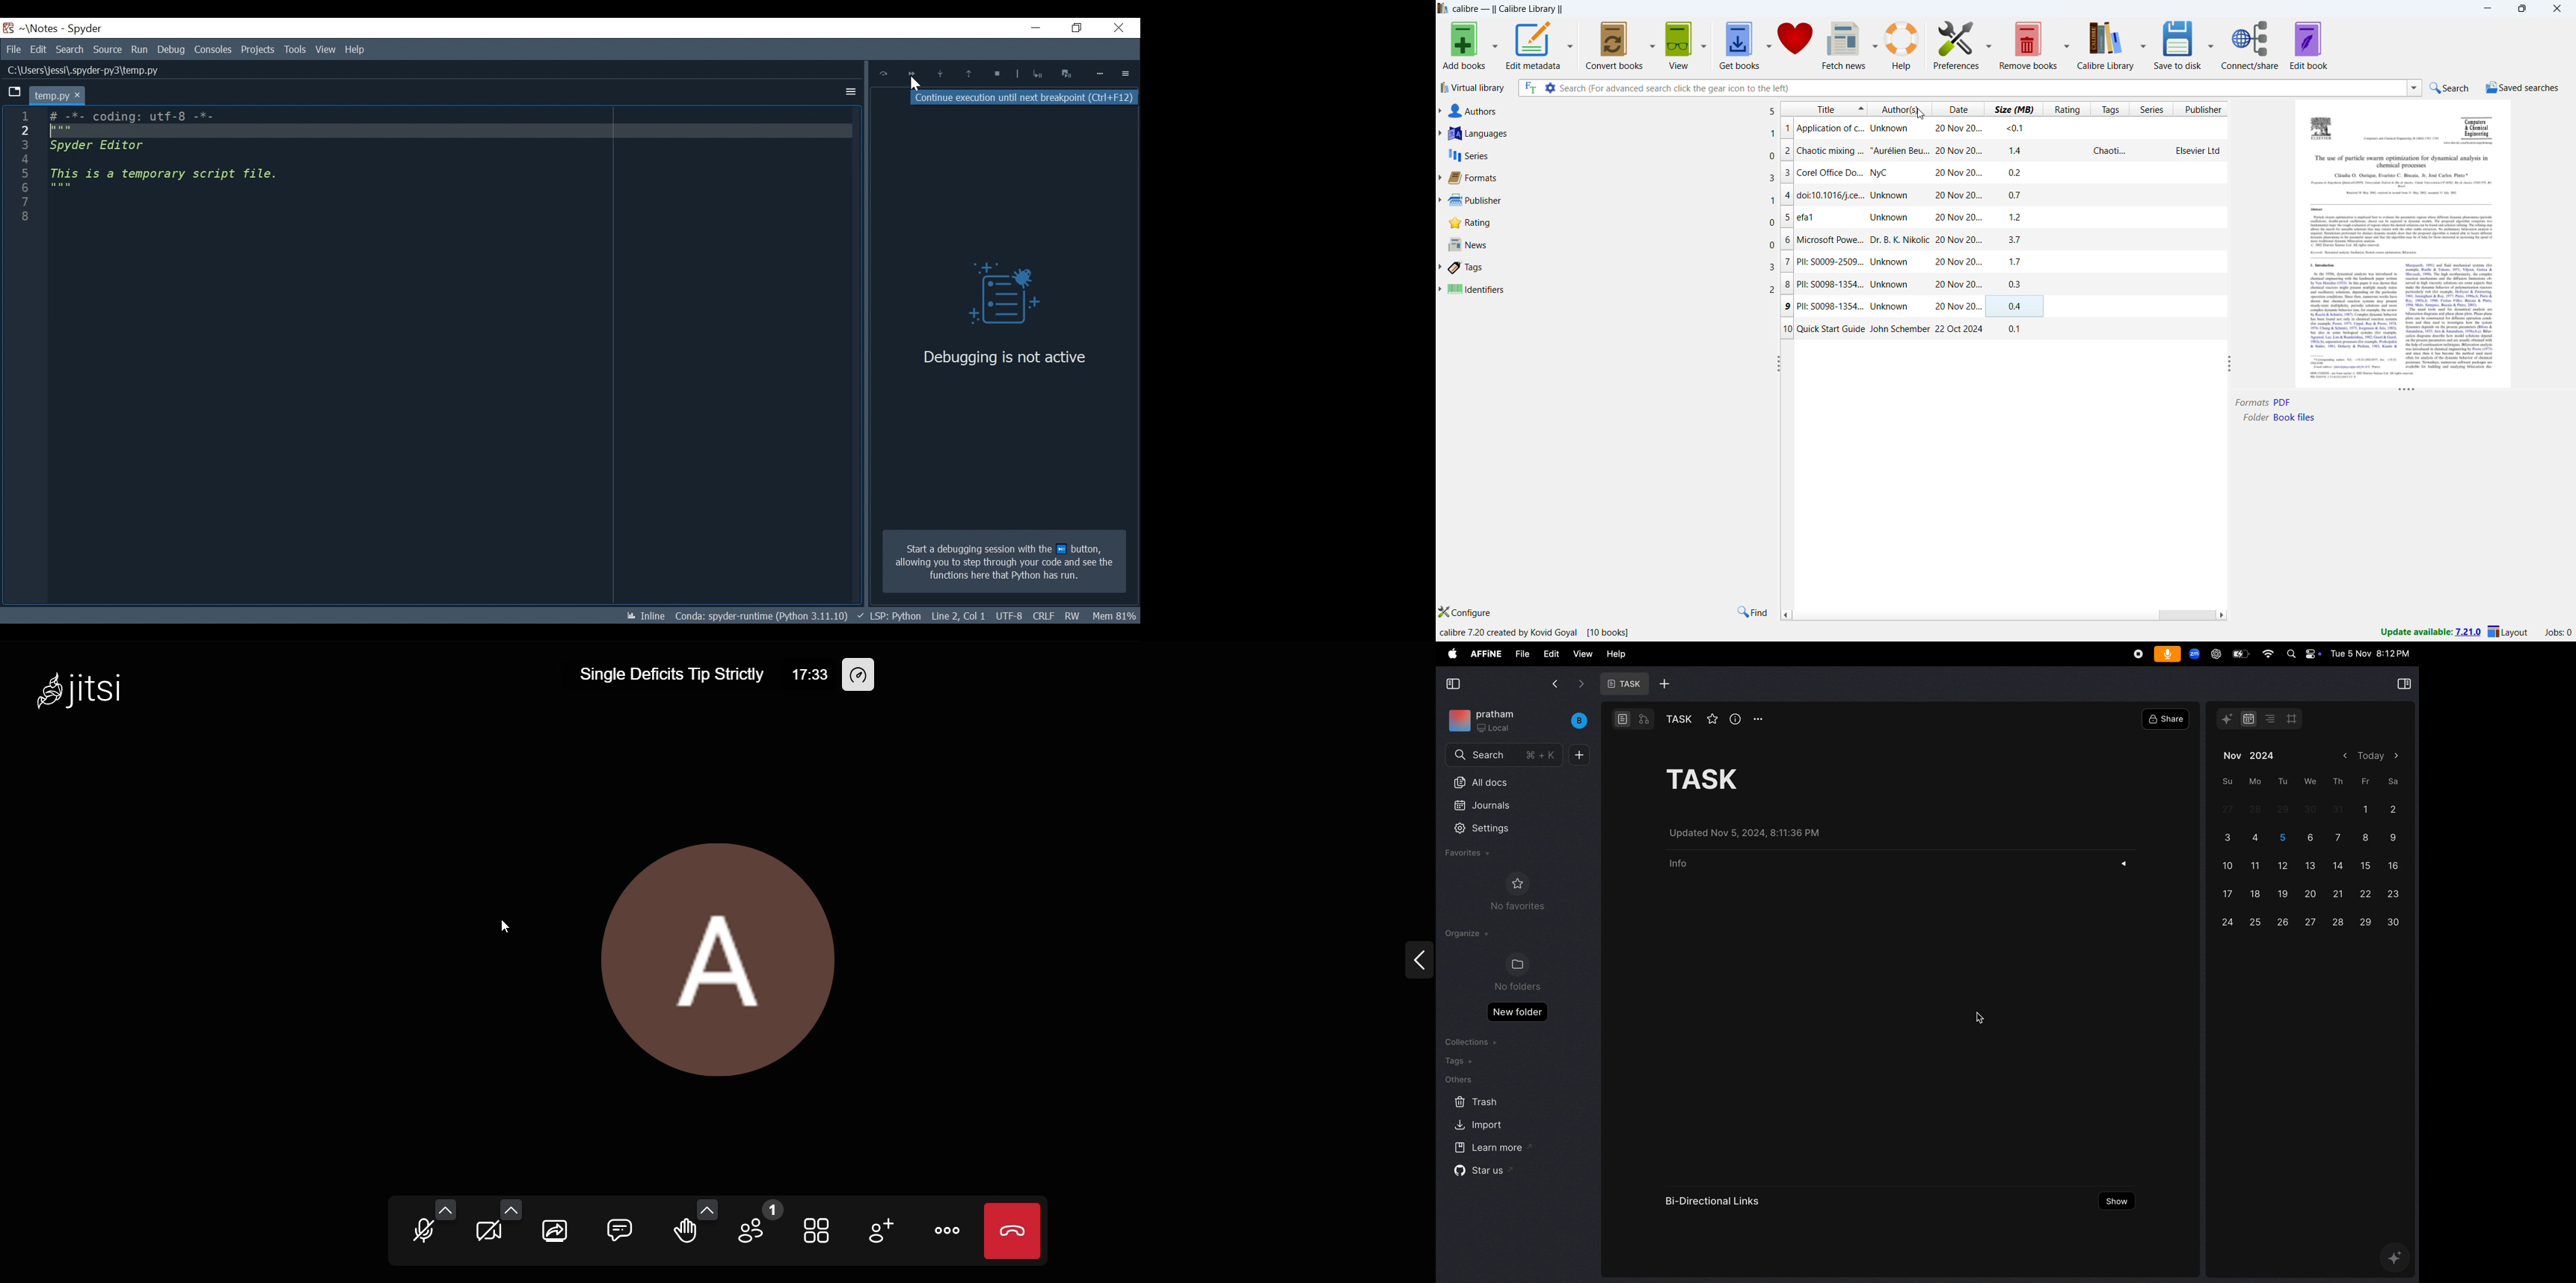  What do you see at coordinates (1126, 73) in the screenshot?
I see `Options` at bounding box center [1126, 73].